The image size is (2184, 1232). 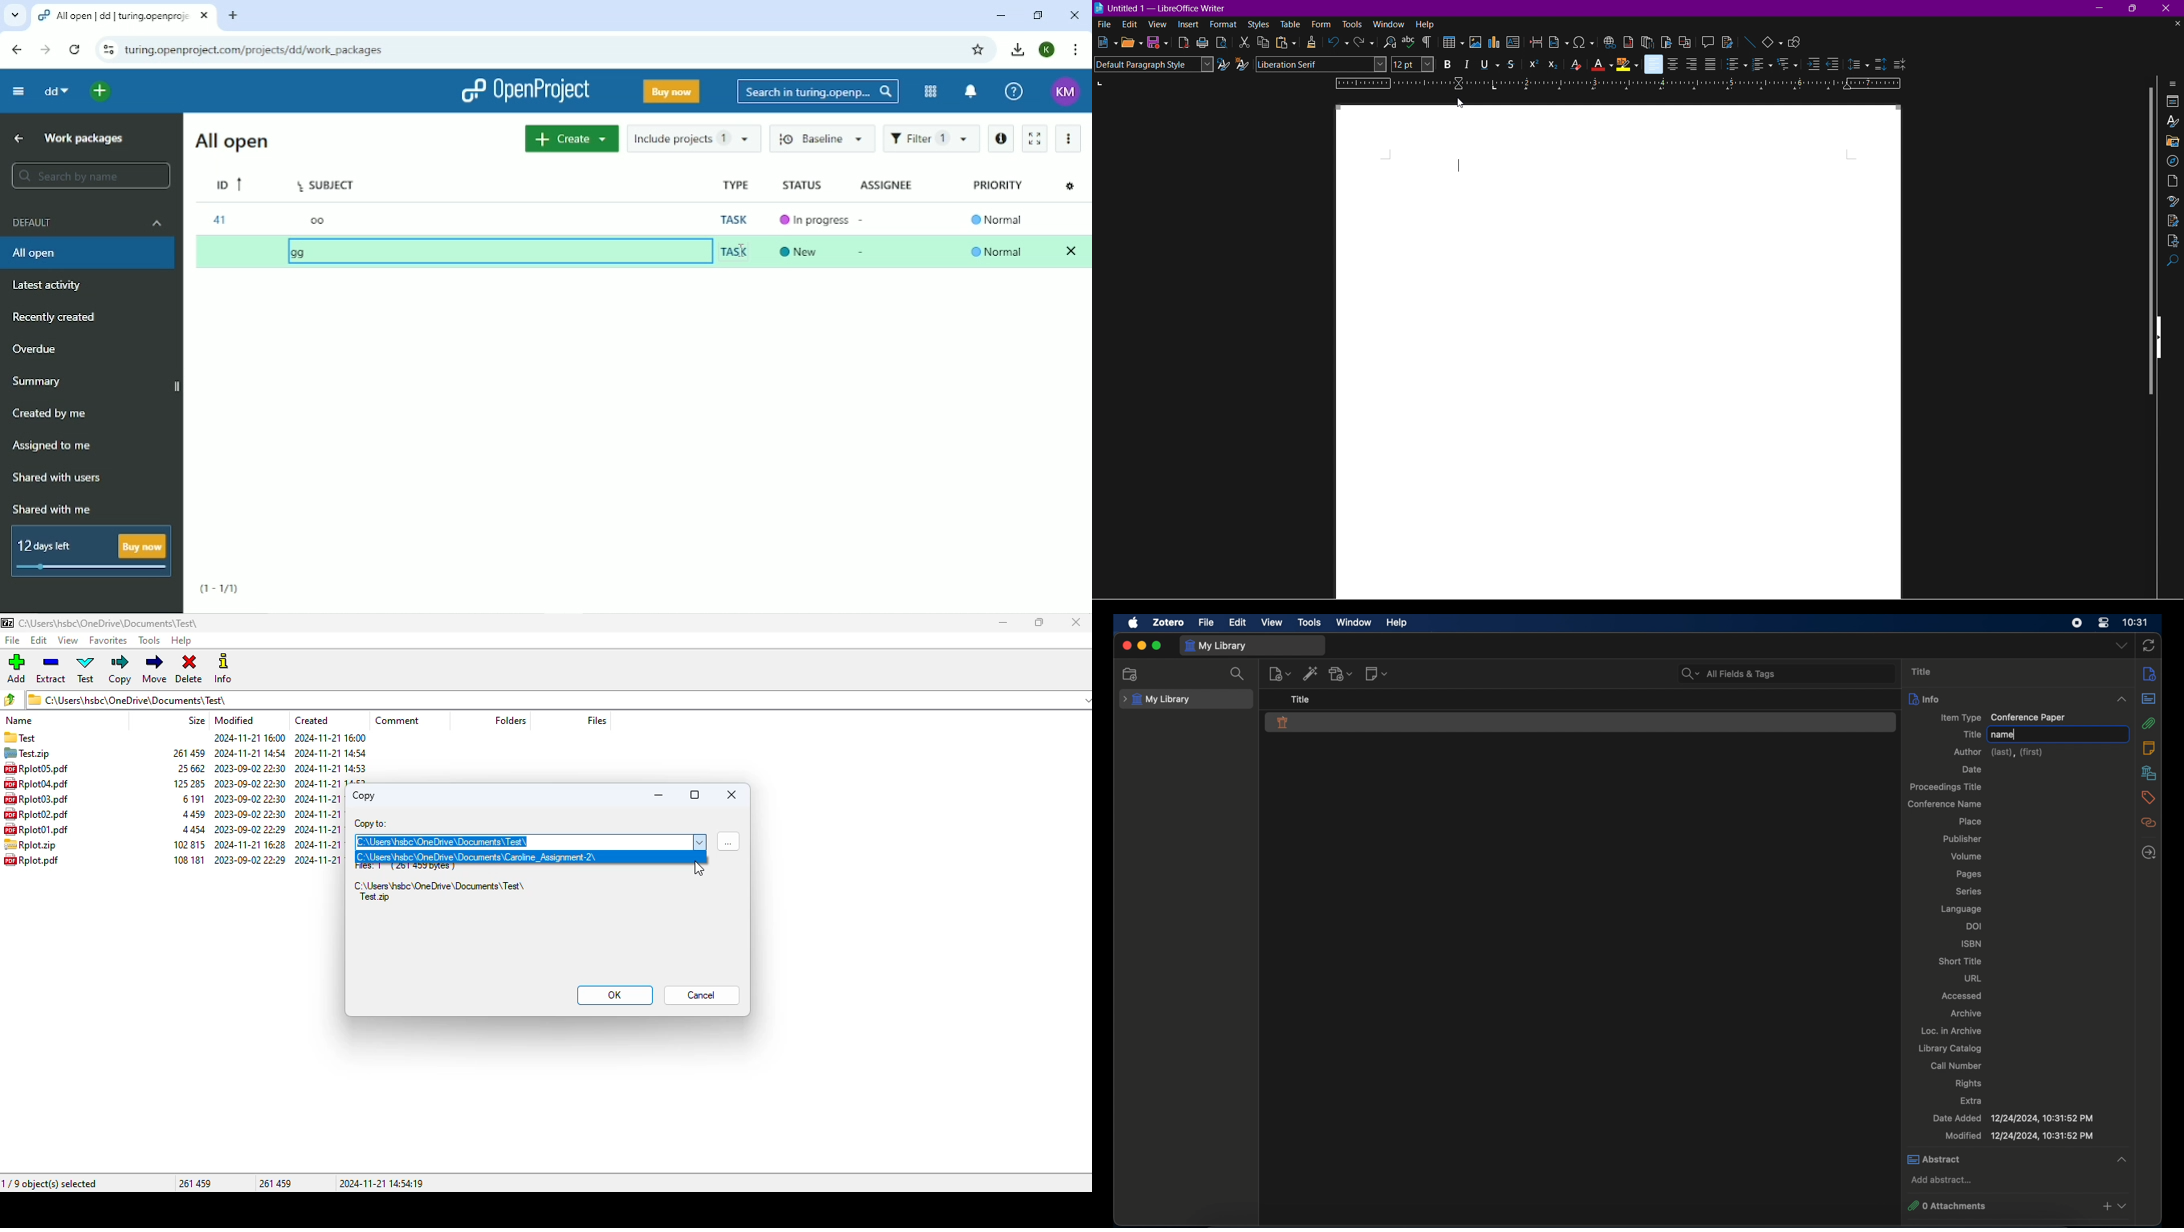 What do you see at coordinates (1163, 7) in the screenshot?
I see `Untitled 1 — LibreOffice Writer` at bounding box center [1163, 7].